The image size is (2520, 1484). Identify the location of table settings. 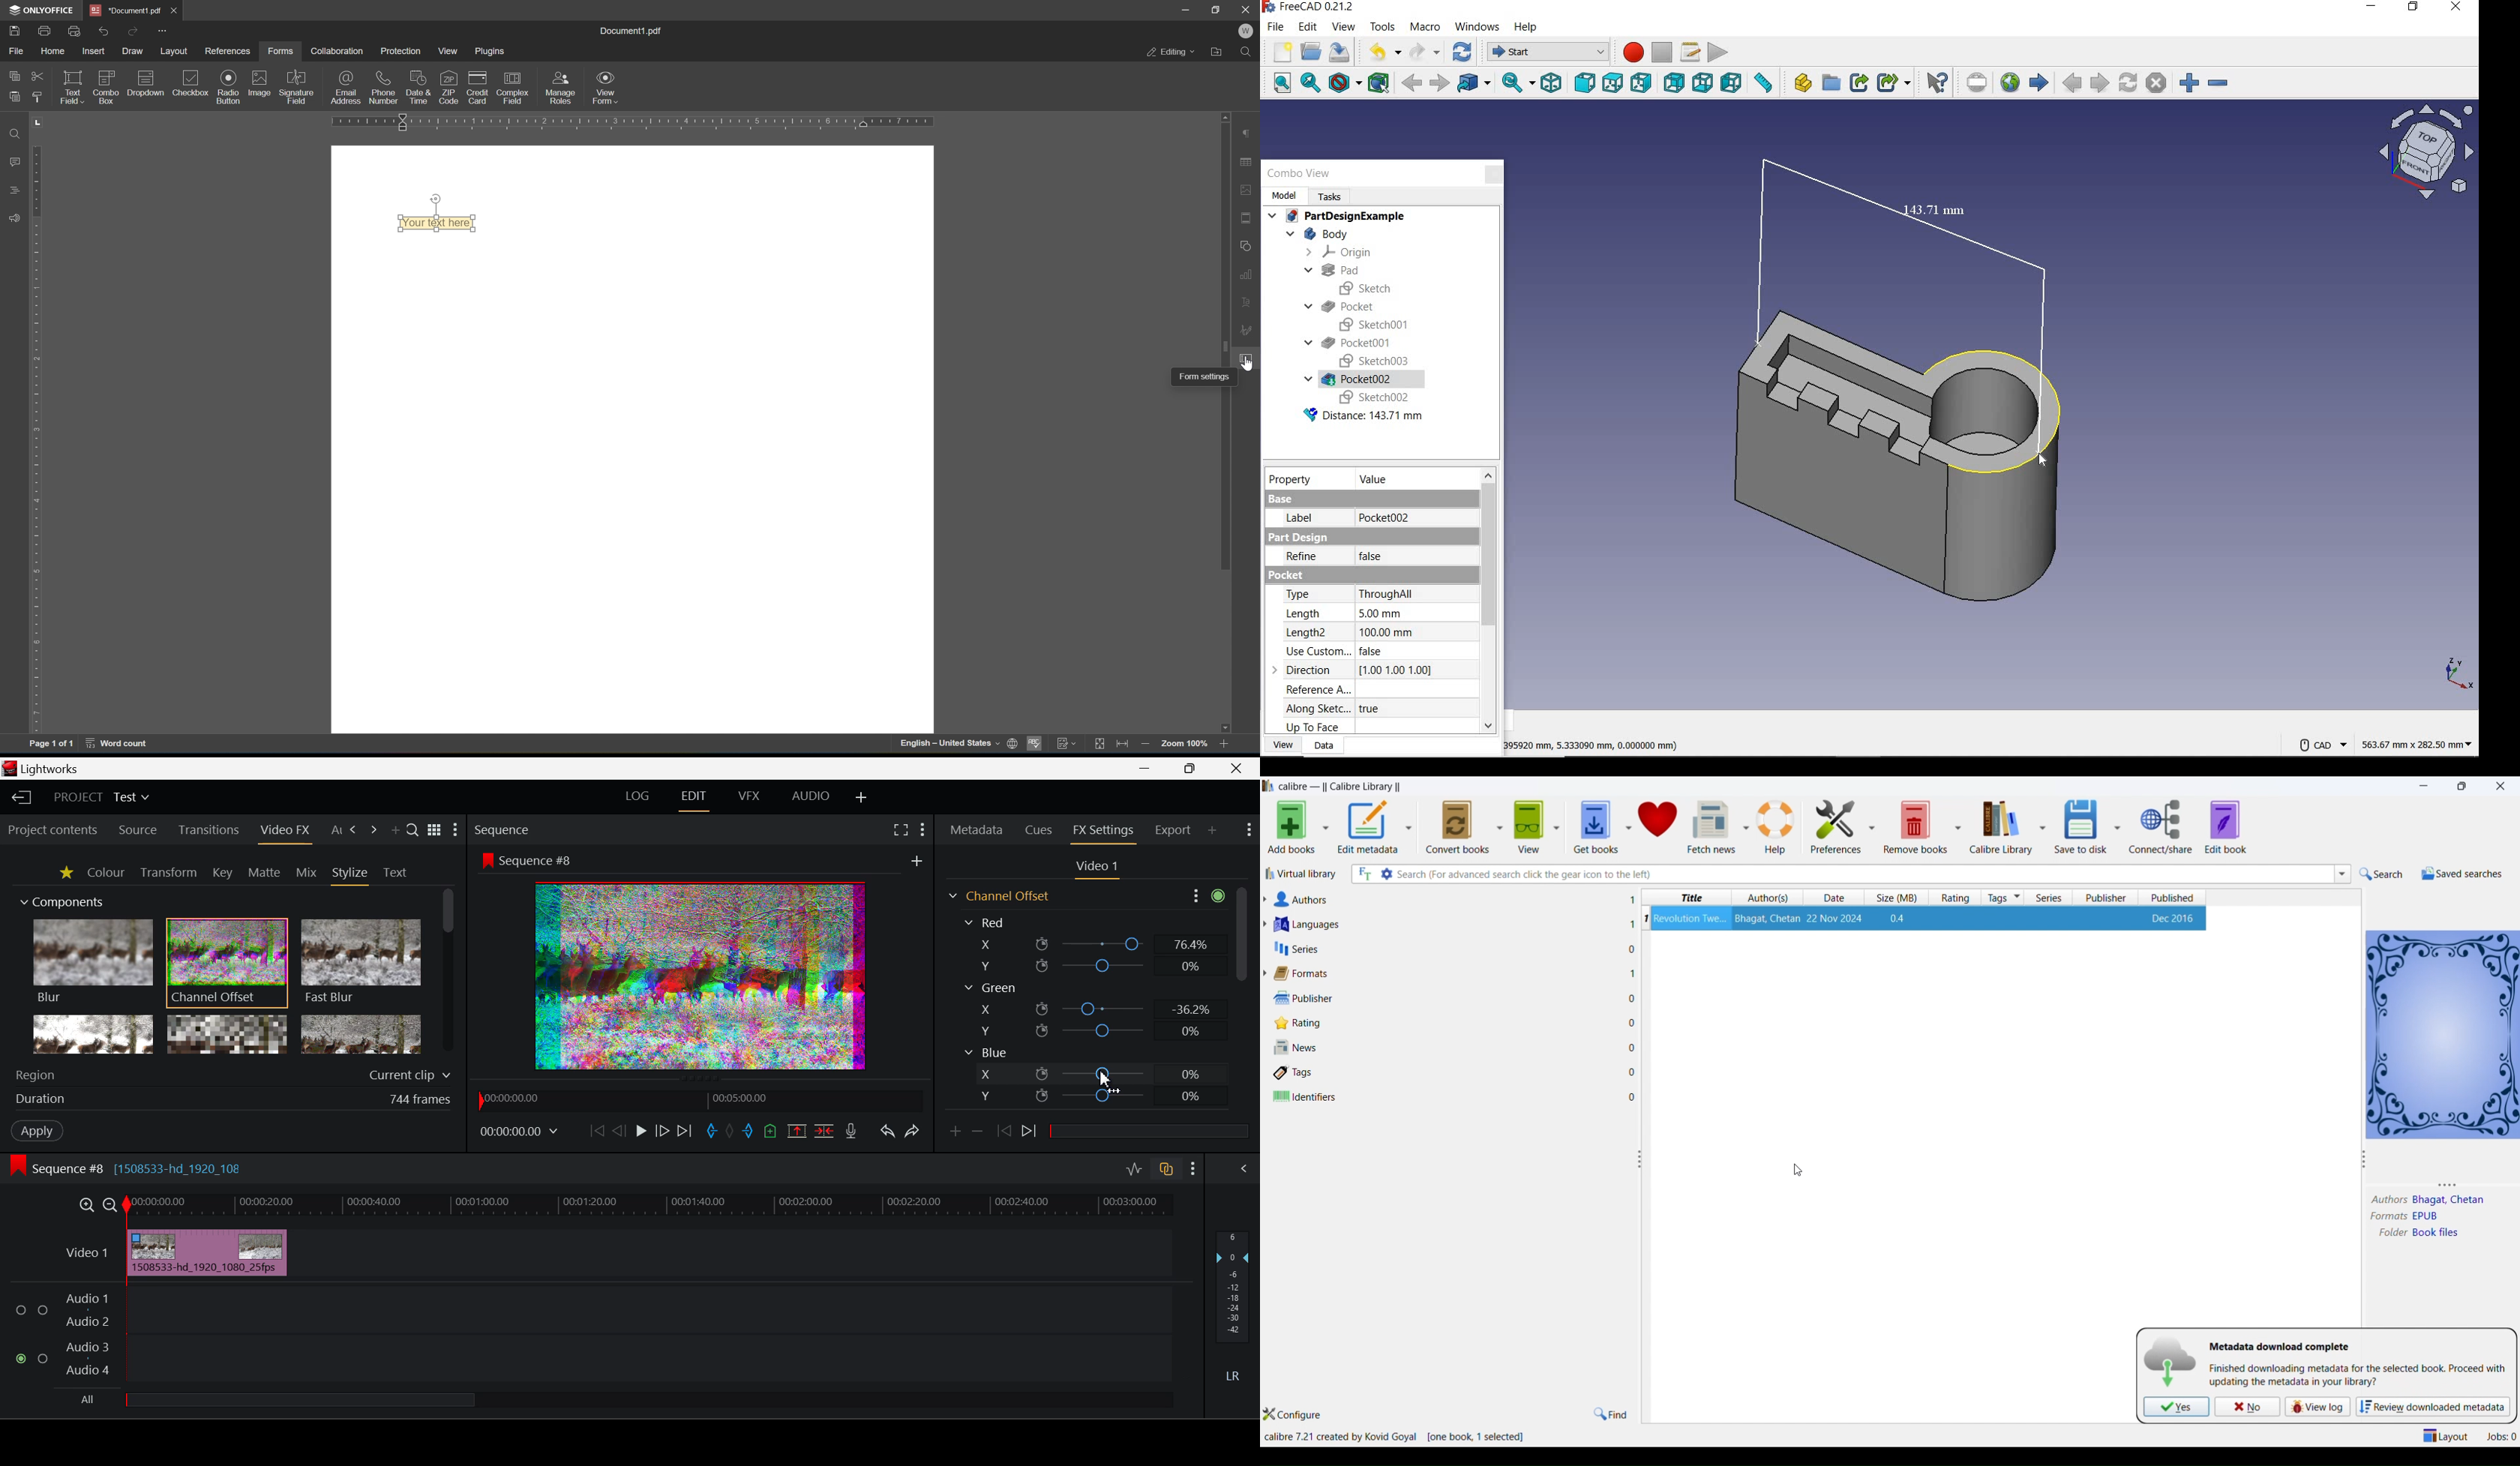
(1247, 162).